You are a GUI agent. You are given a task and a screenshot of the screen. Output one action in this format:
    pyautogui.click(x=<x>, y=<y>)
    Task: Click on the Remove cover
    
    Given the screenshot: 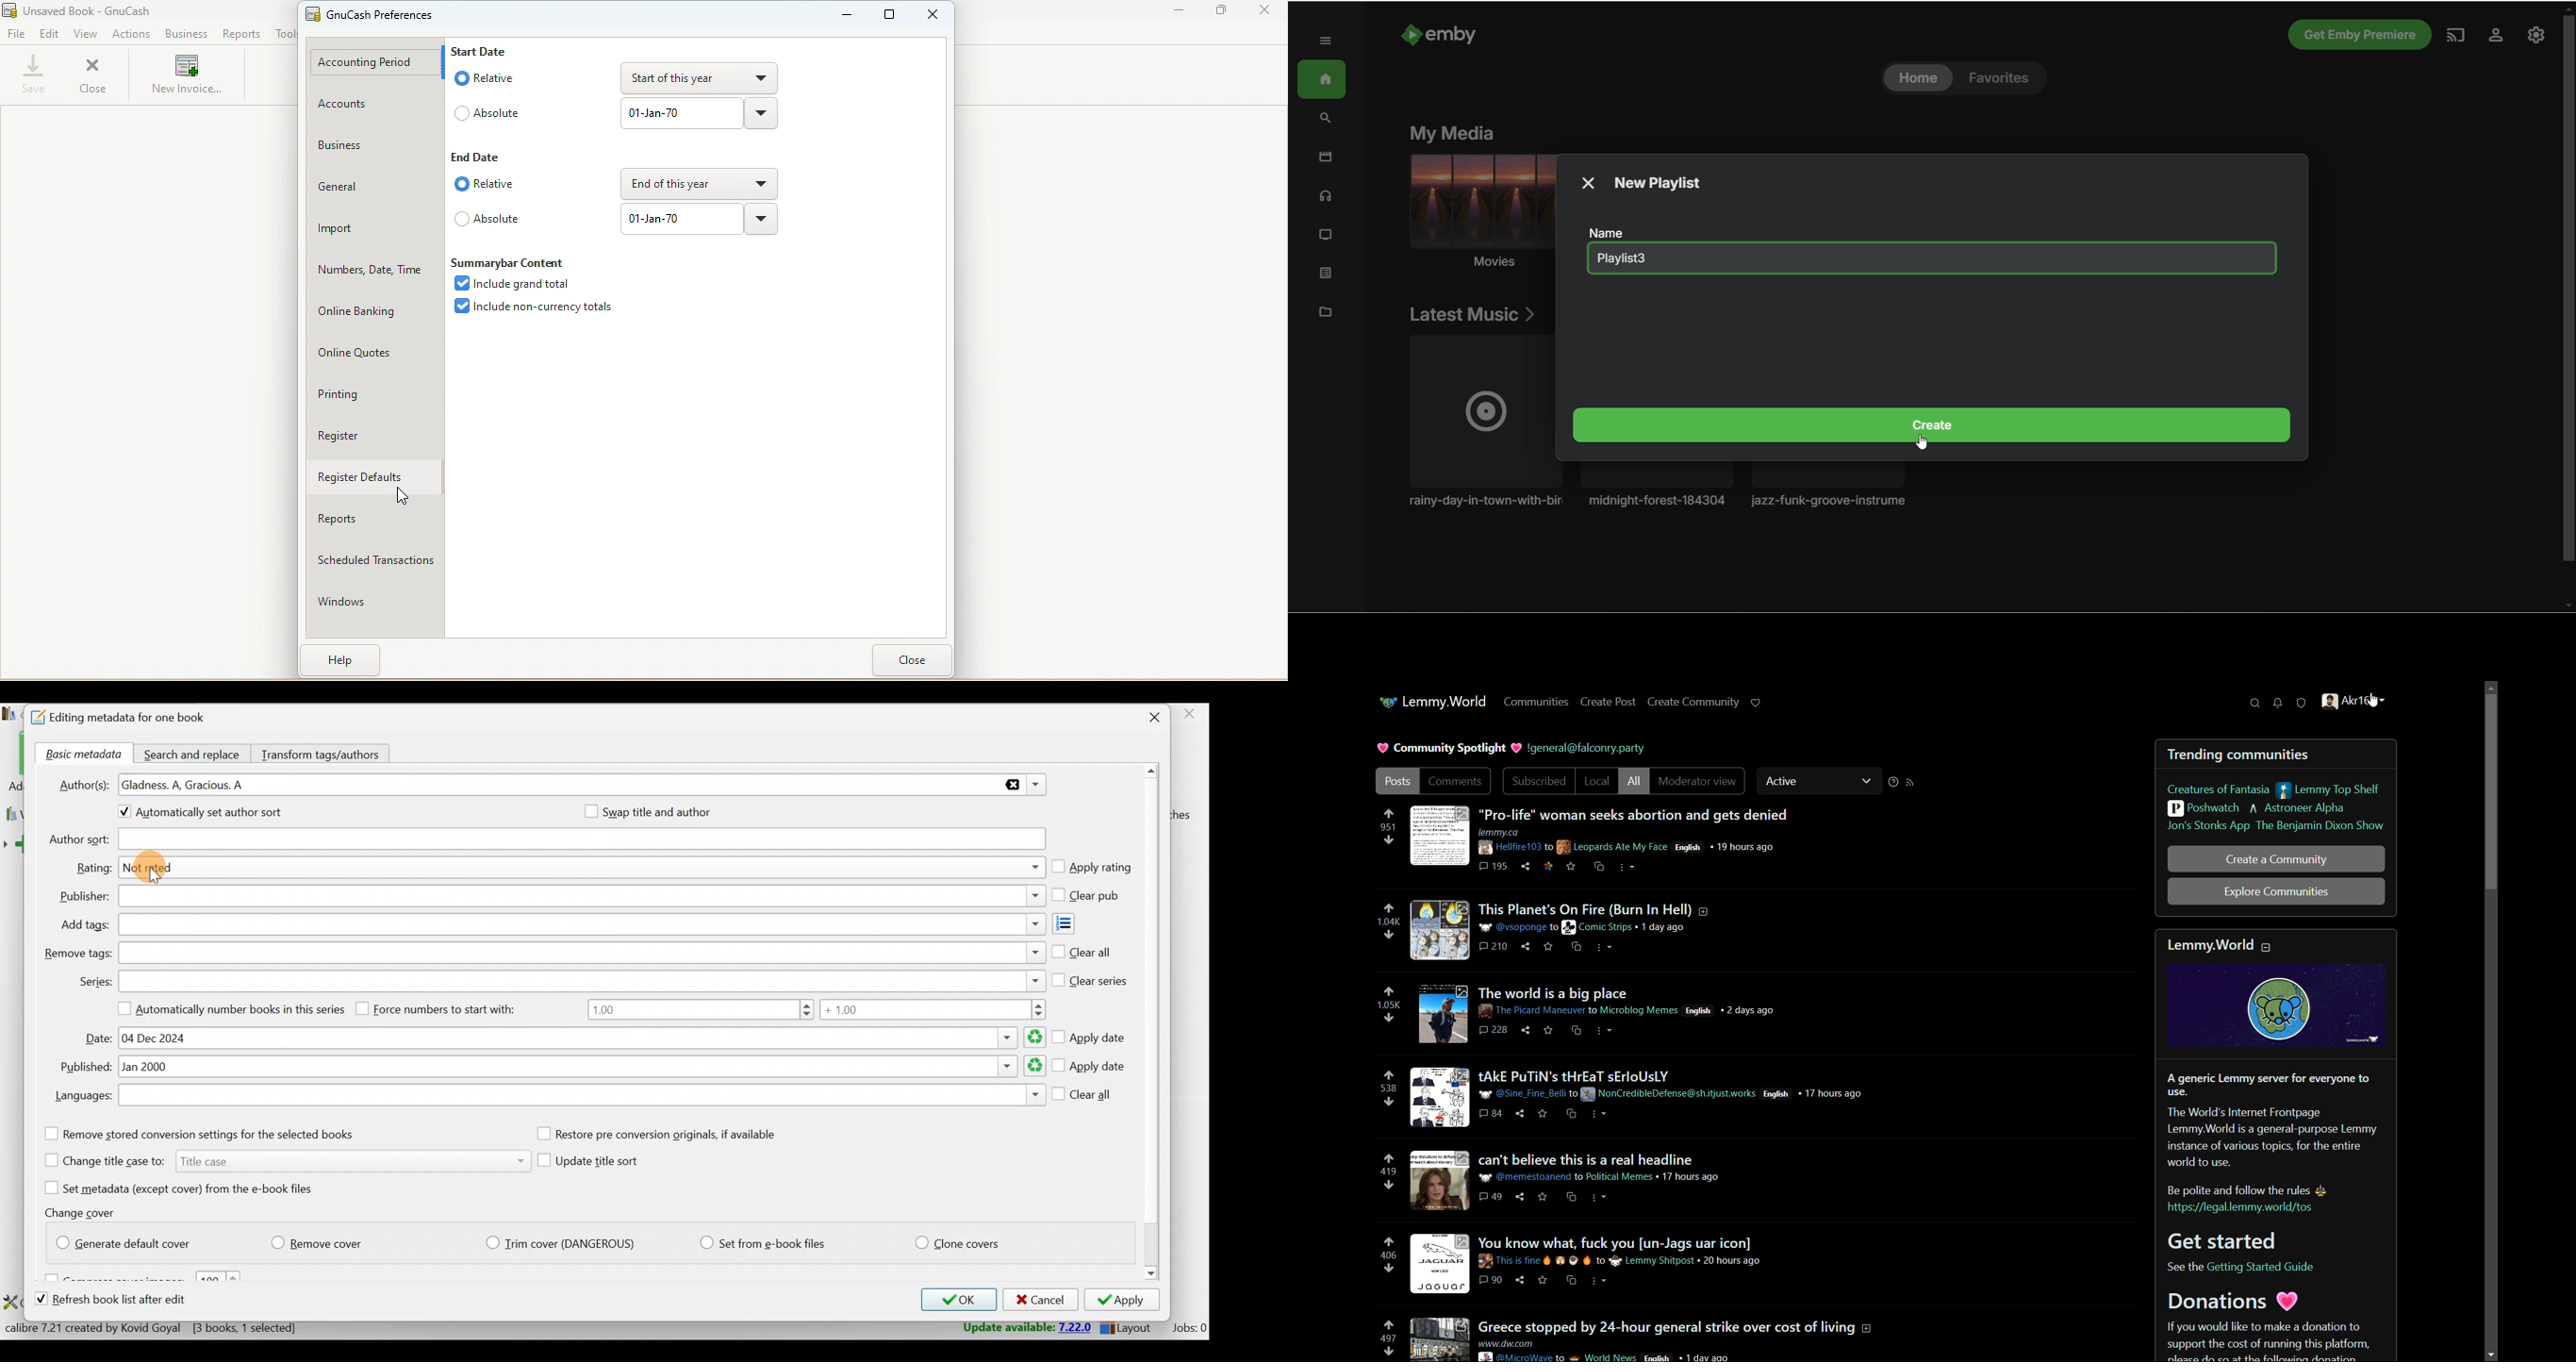 What is the action you would take?
    pyautogui.click(x=325, y=1240)
    